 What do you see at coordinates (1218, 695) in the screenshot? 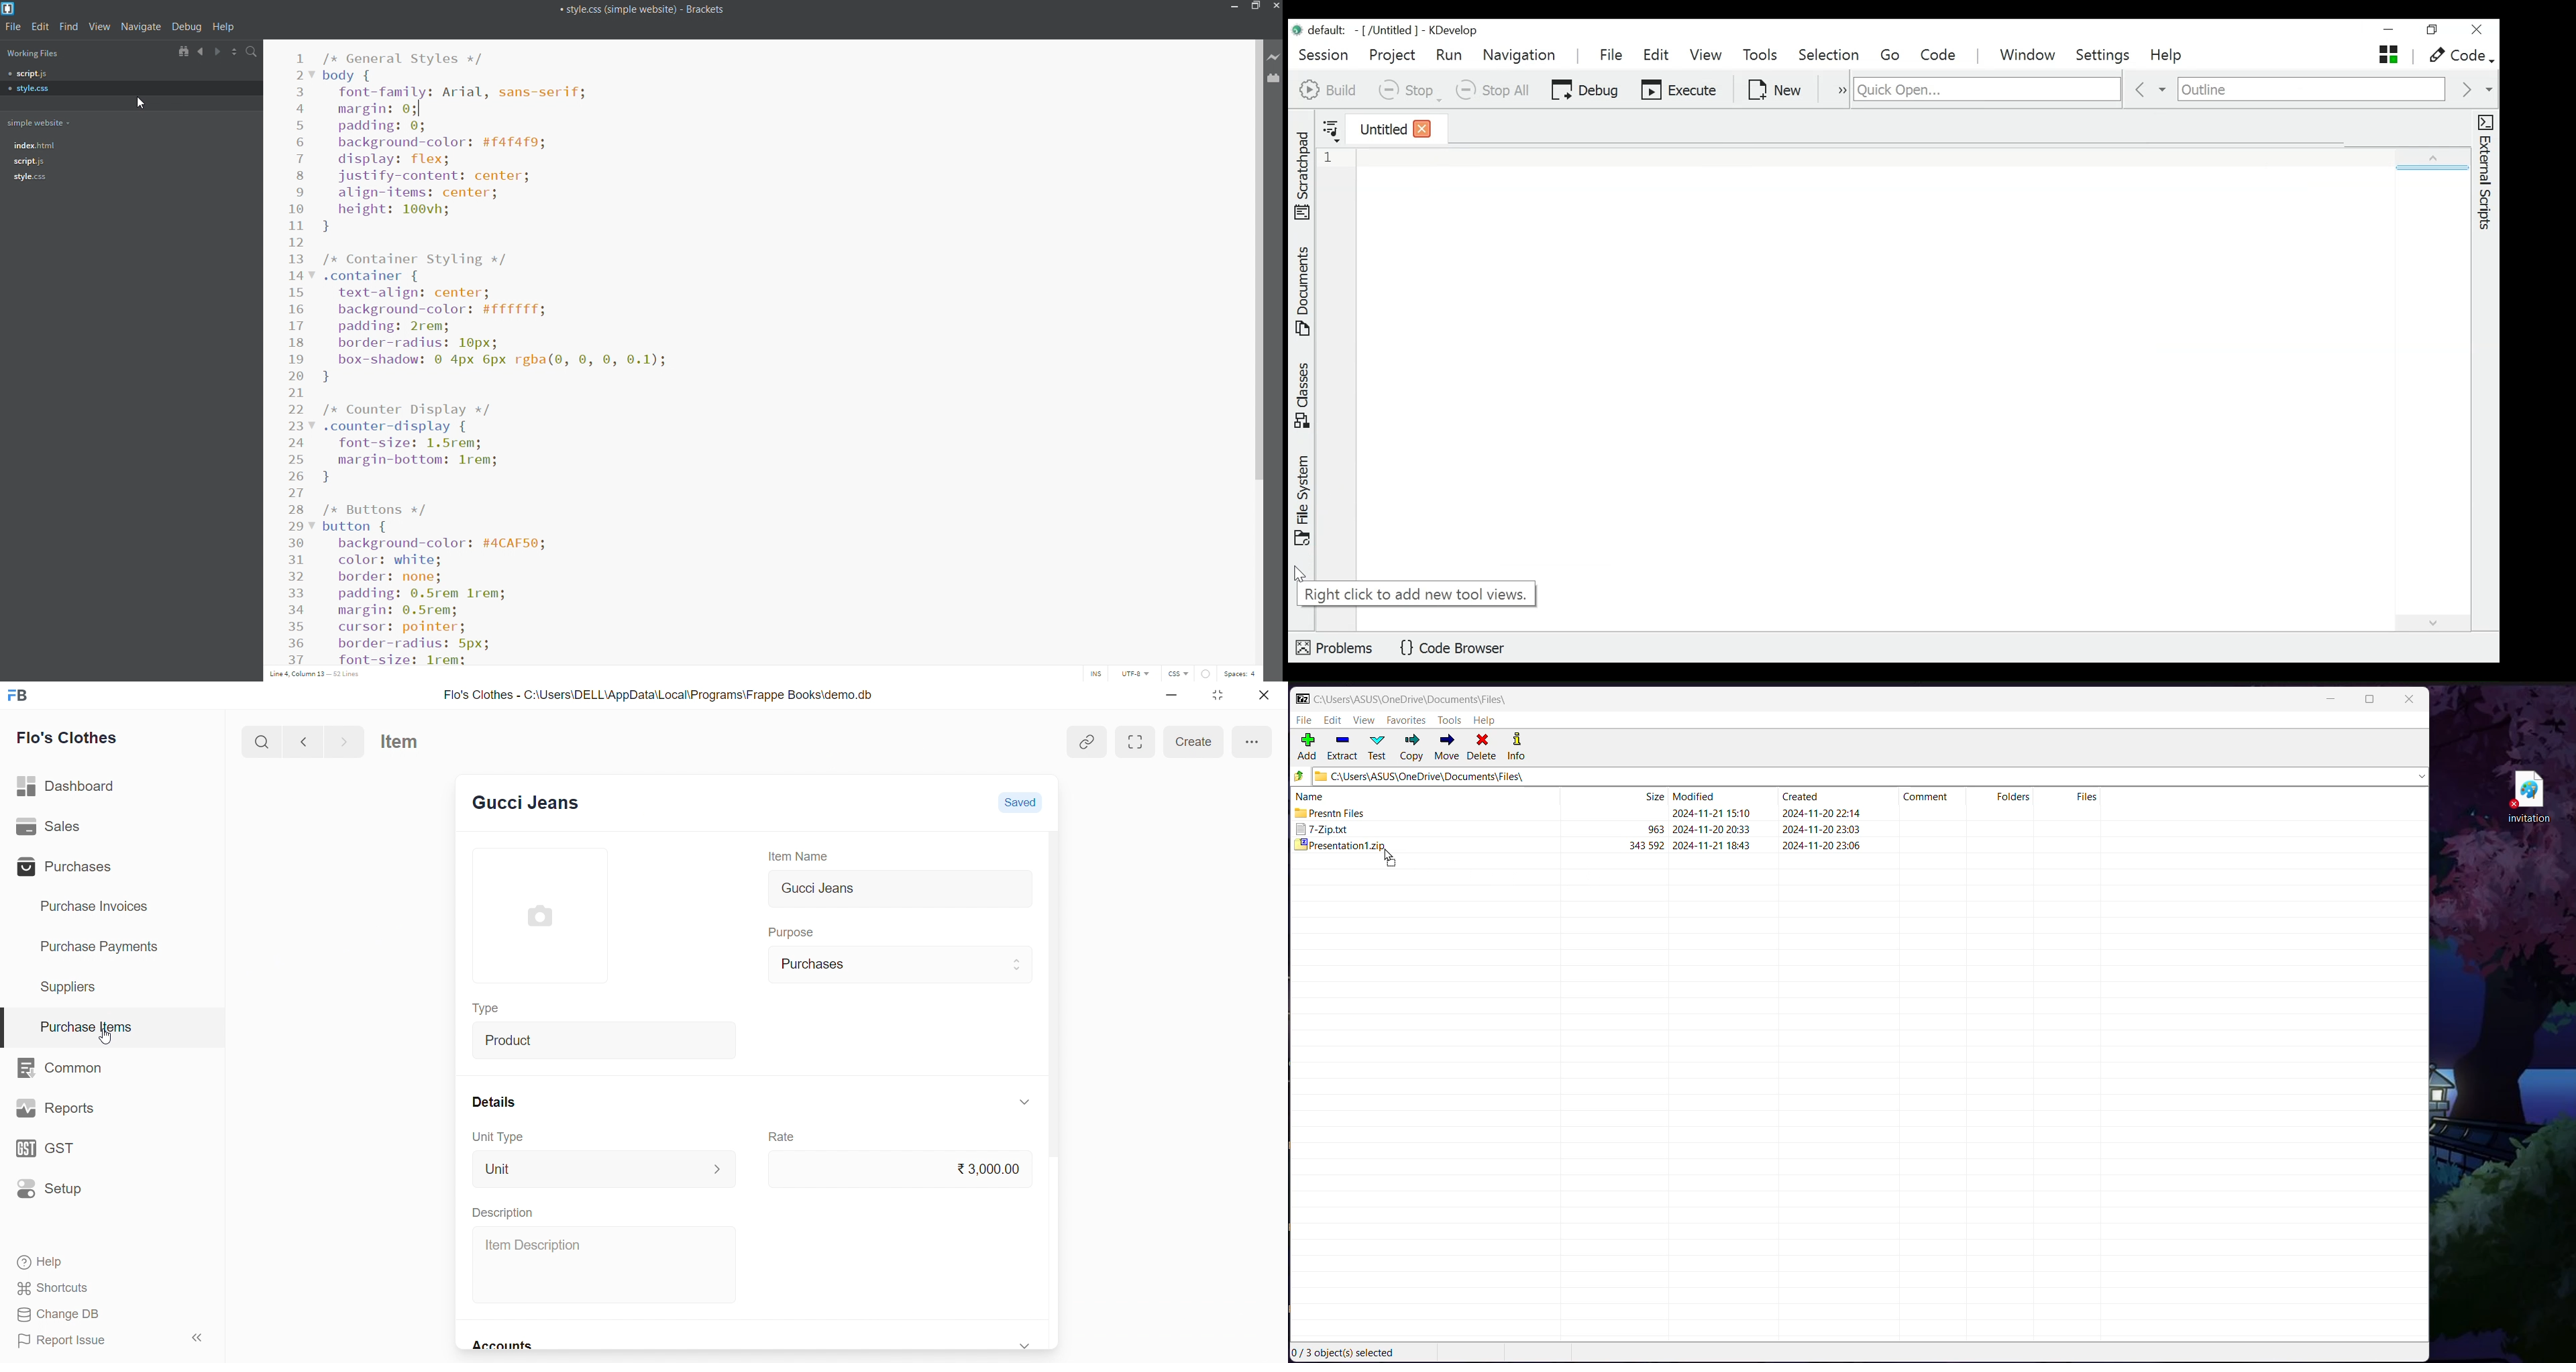
I see `resize` at bounding box center [1218, 695].